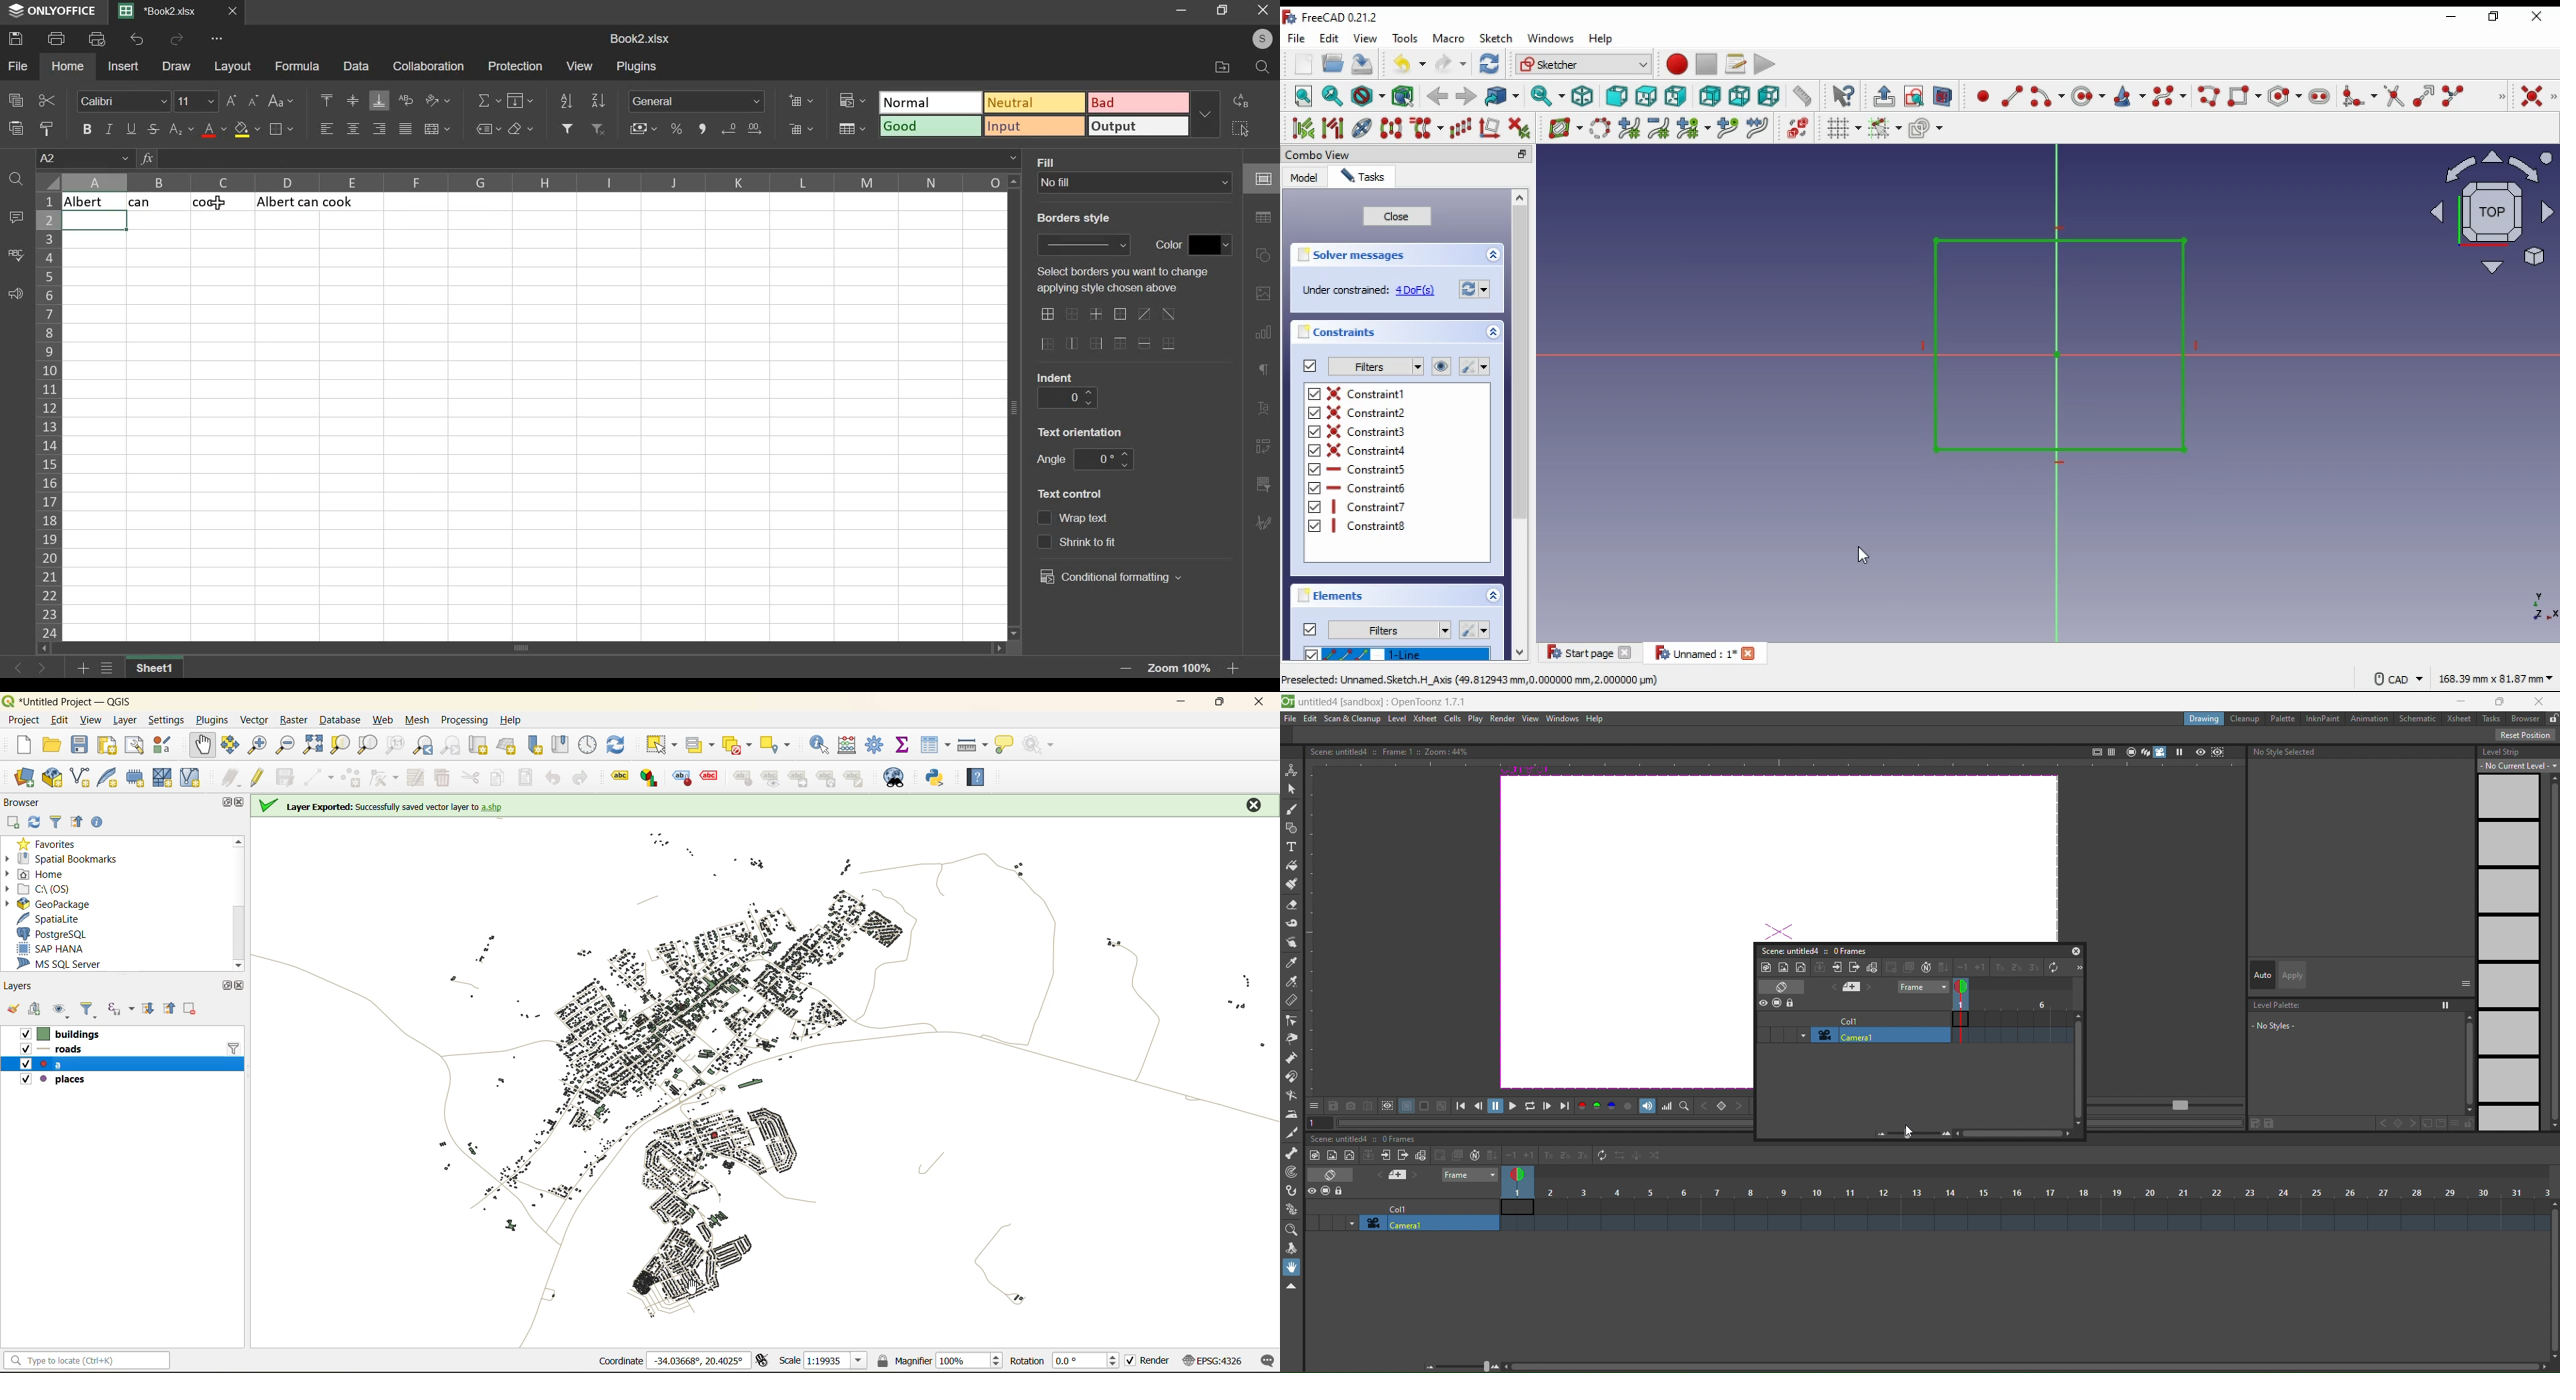  What do you see at coordinates (850, 101) in the screenshot?
I see `conditional formatting` at bounding box center [850, 101].